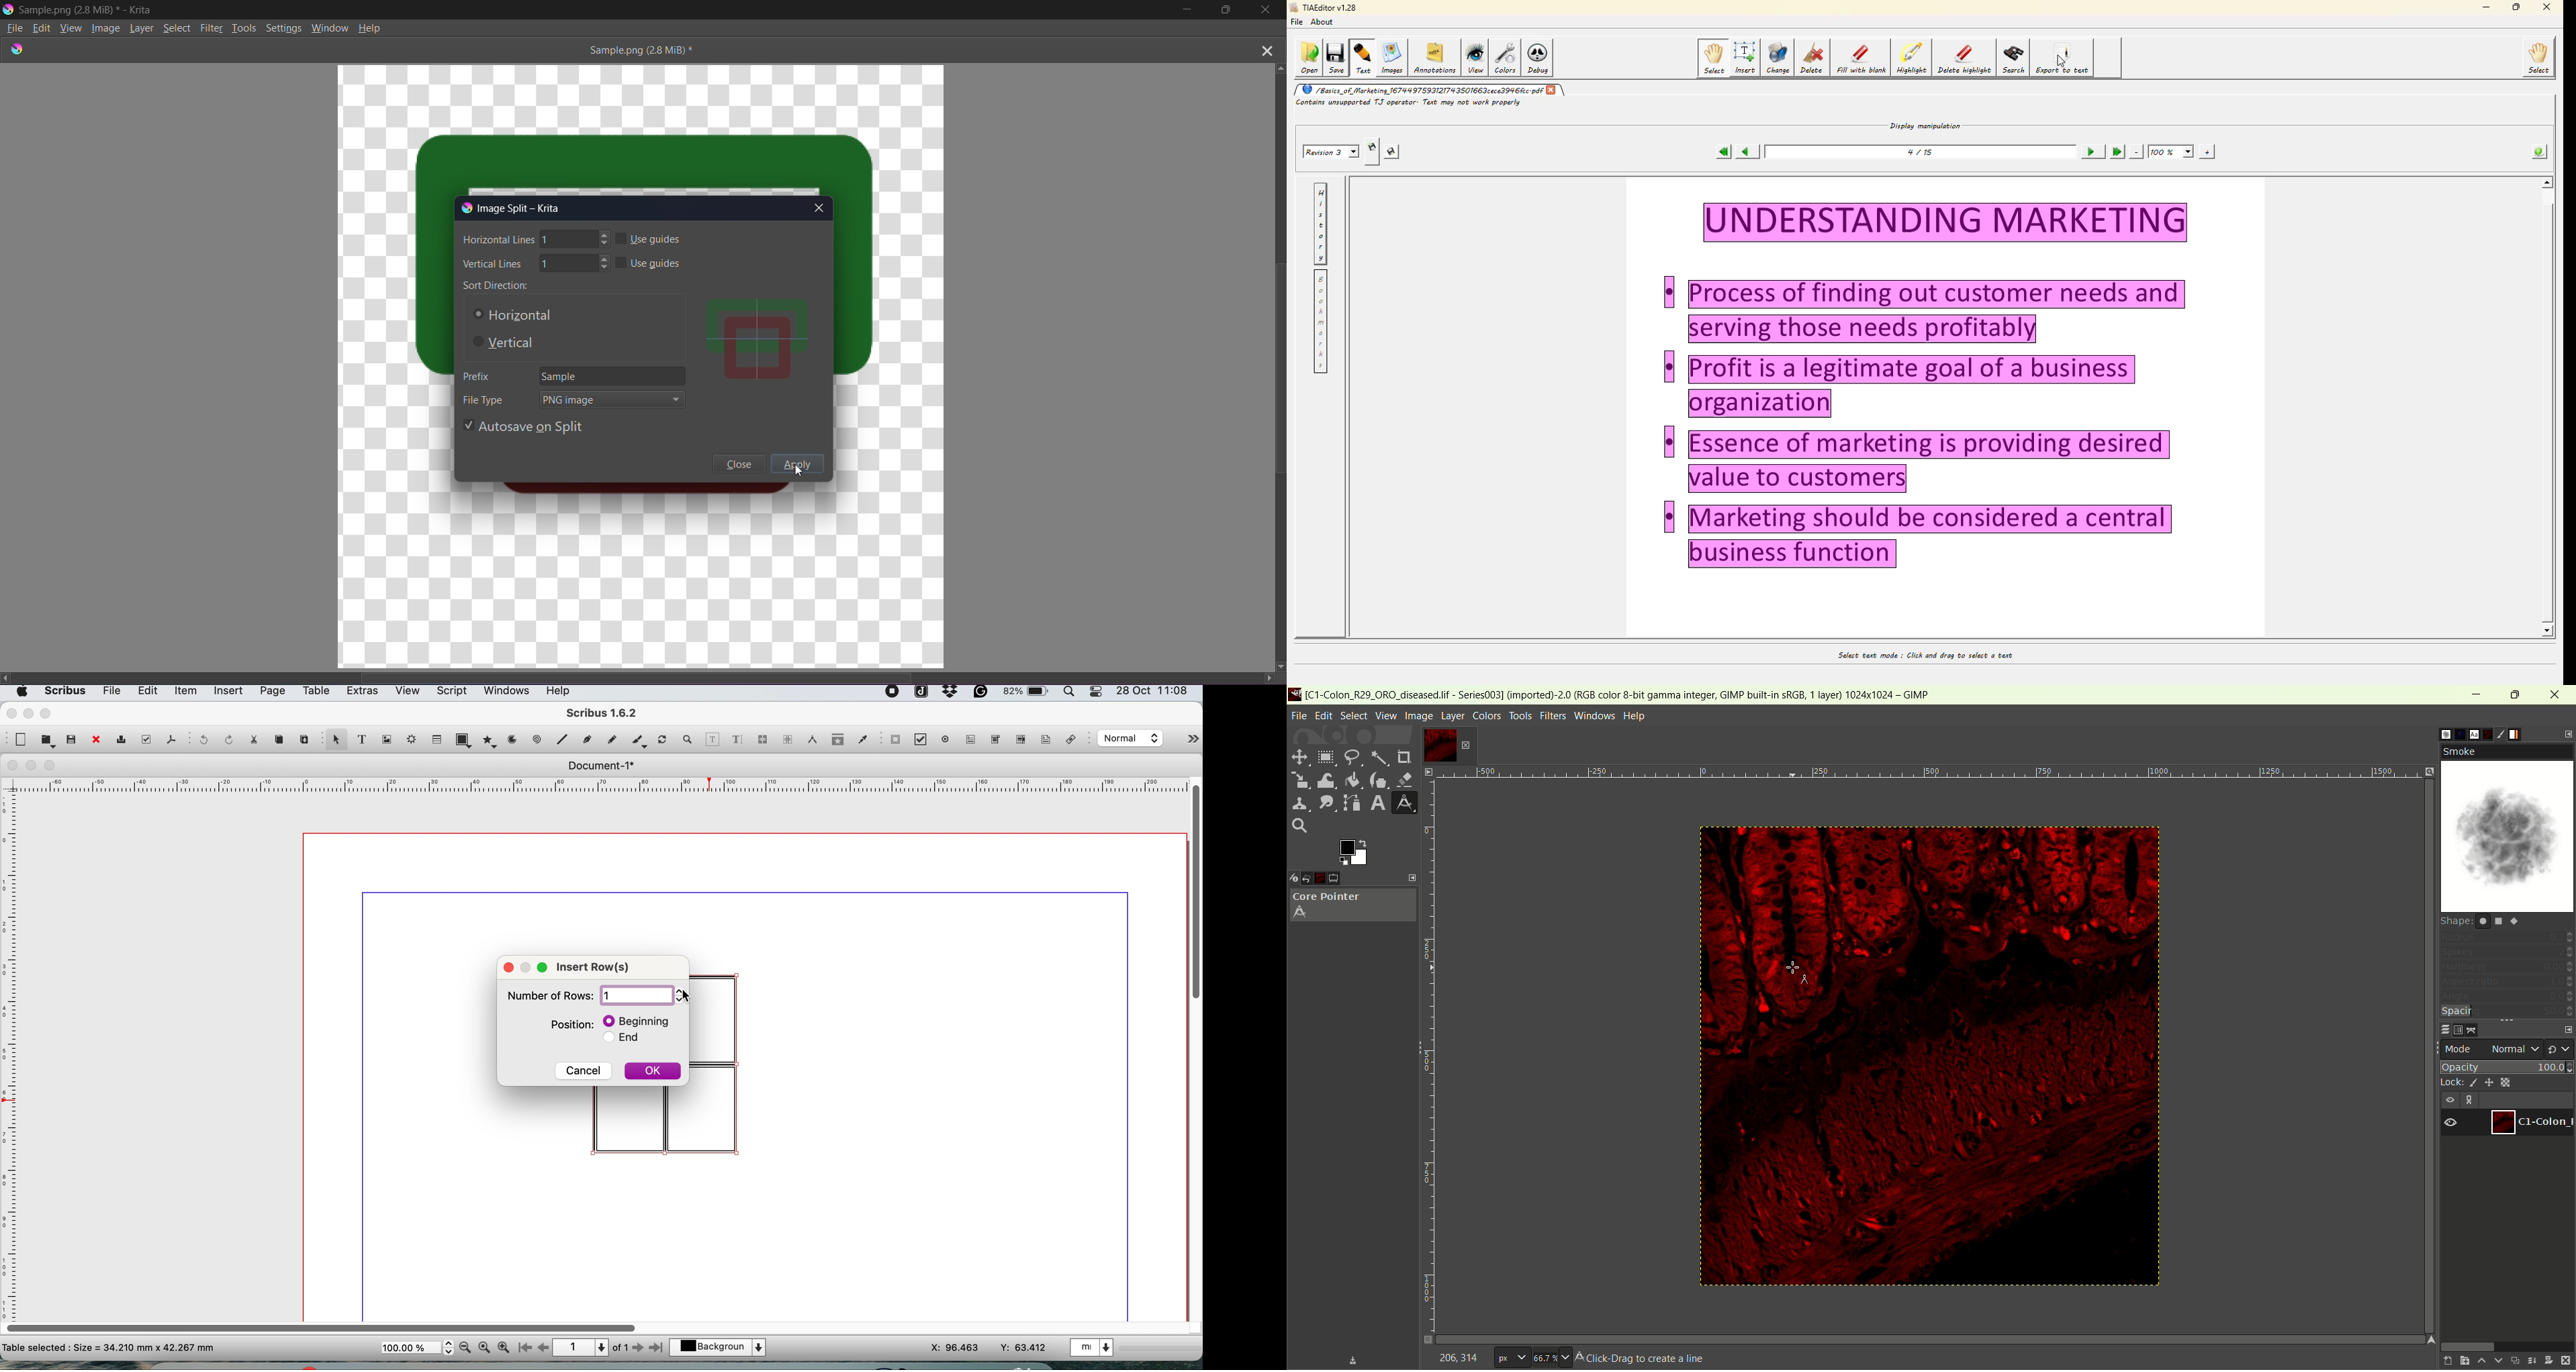 The height and width of the screenshot is (1372, 2576). I want to click on text frame, so click(360, 741).